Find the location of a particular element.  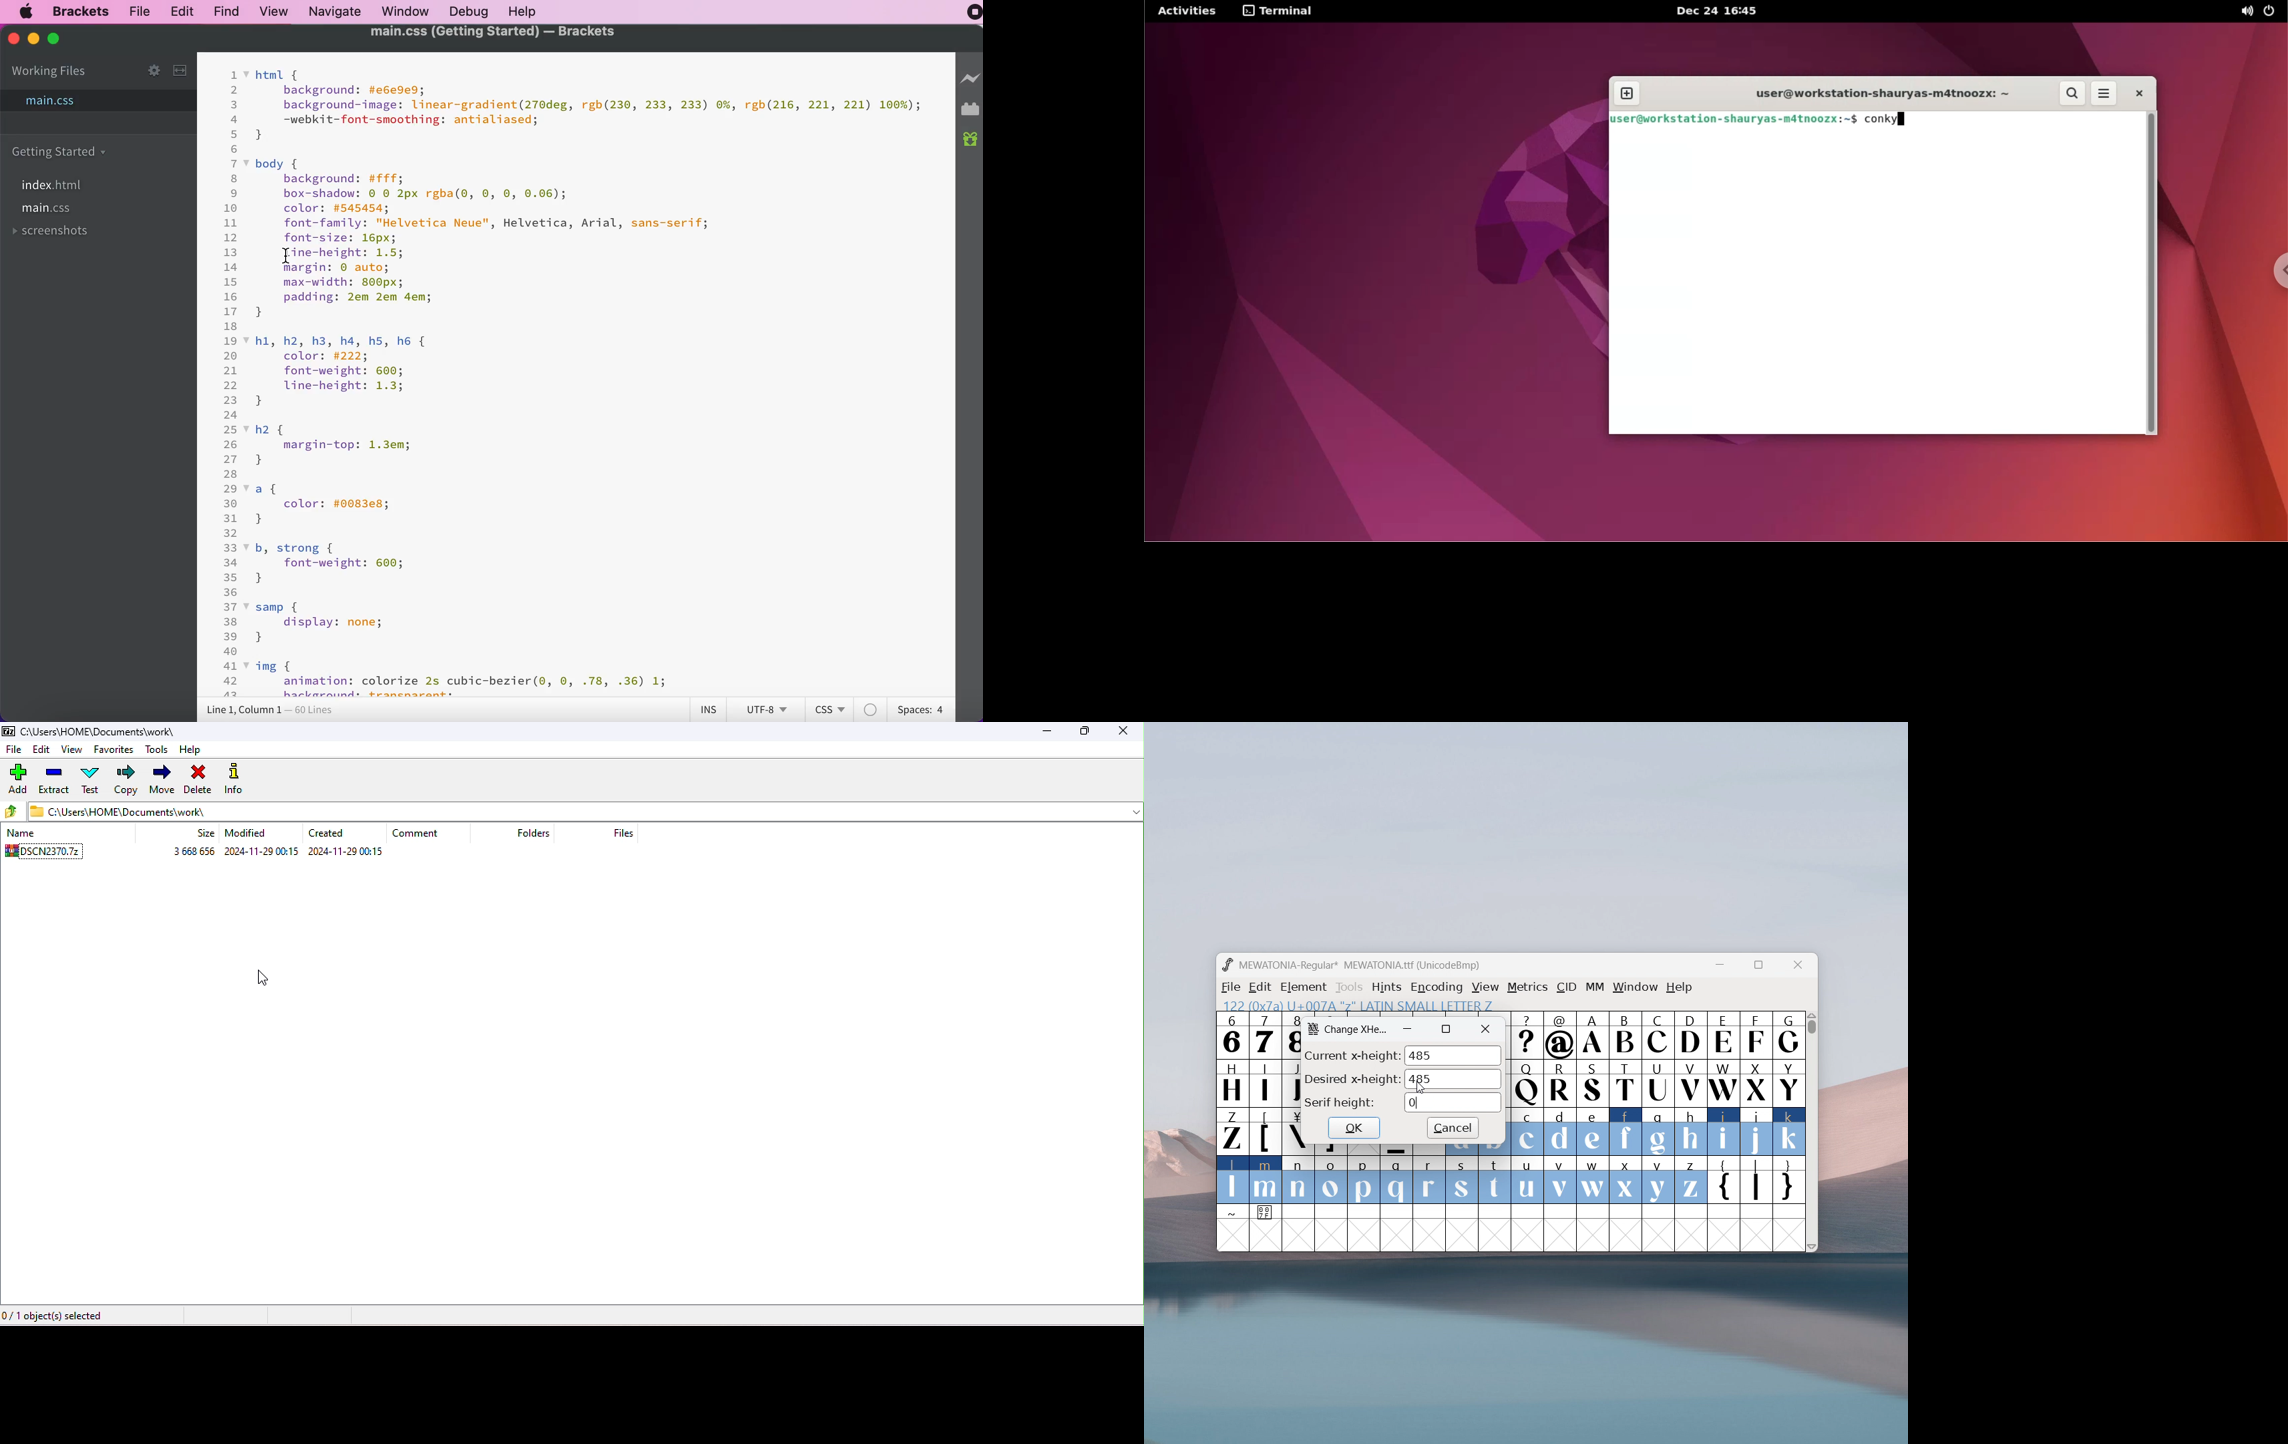

encoding is located at coordinates (1437, 986).